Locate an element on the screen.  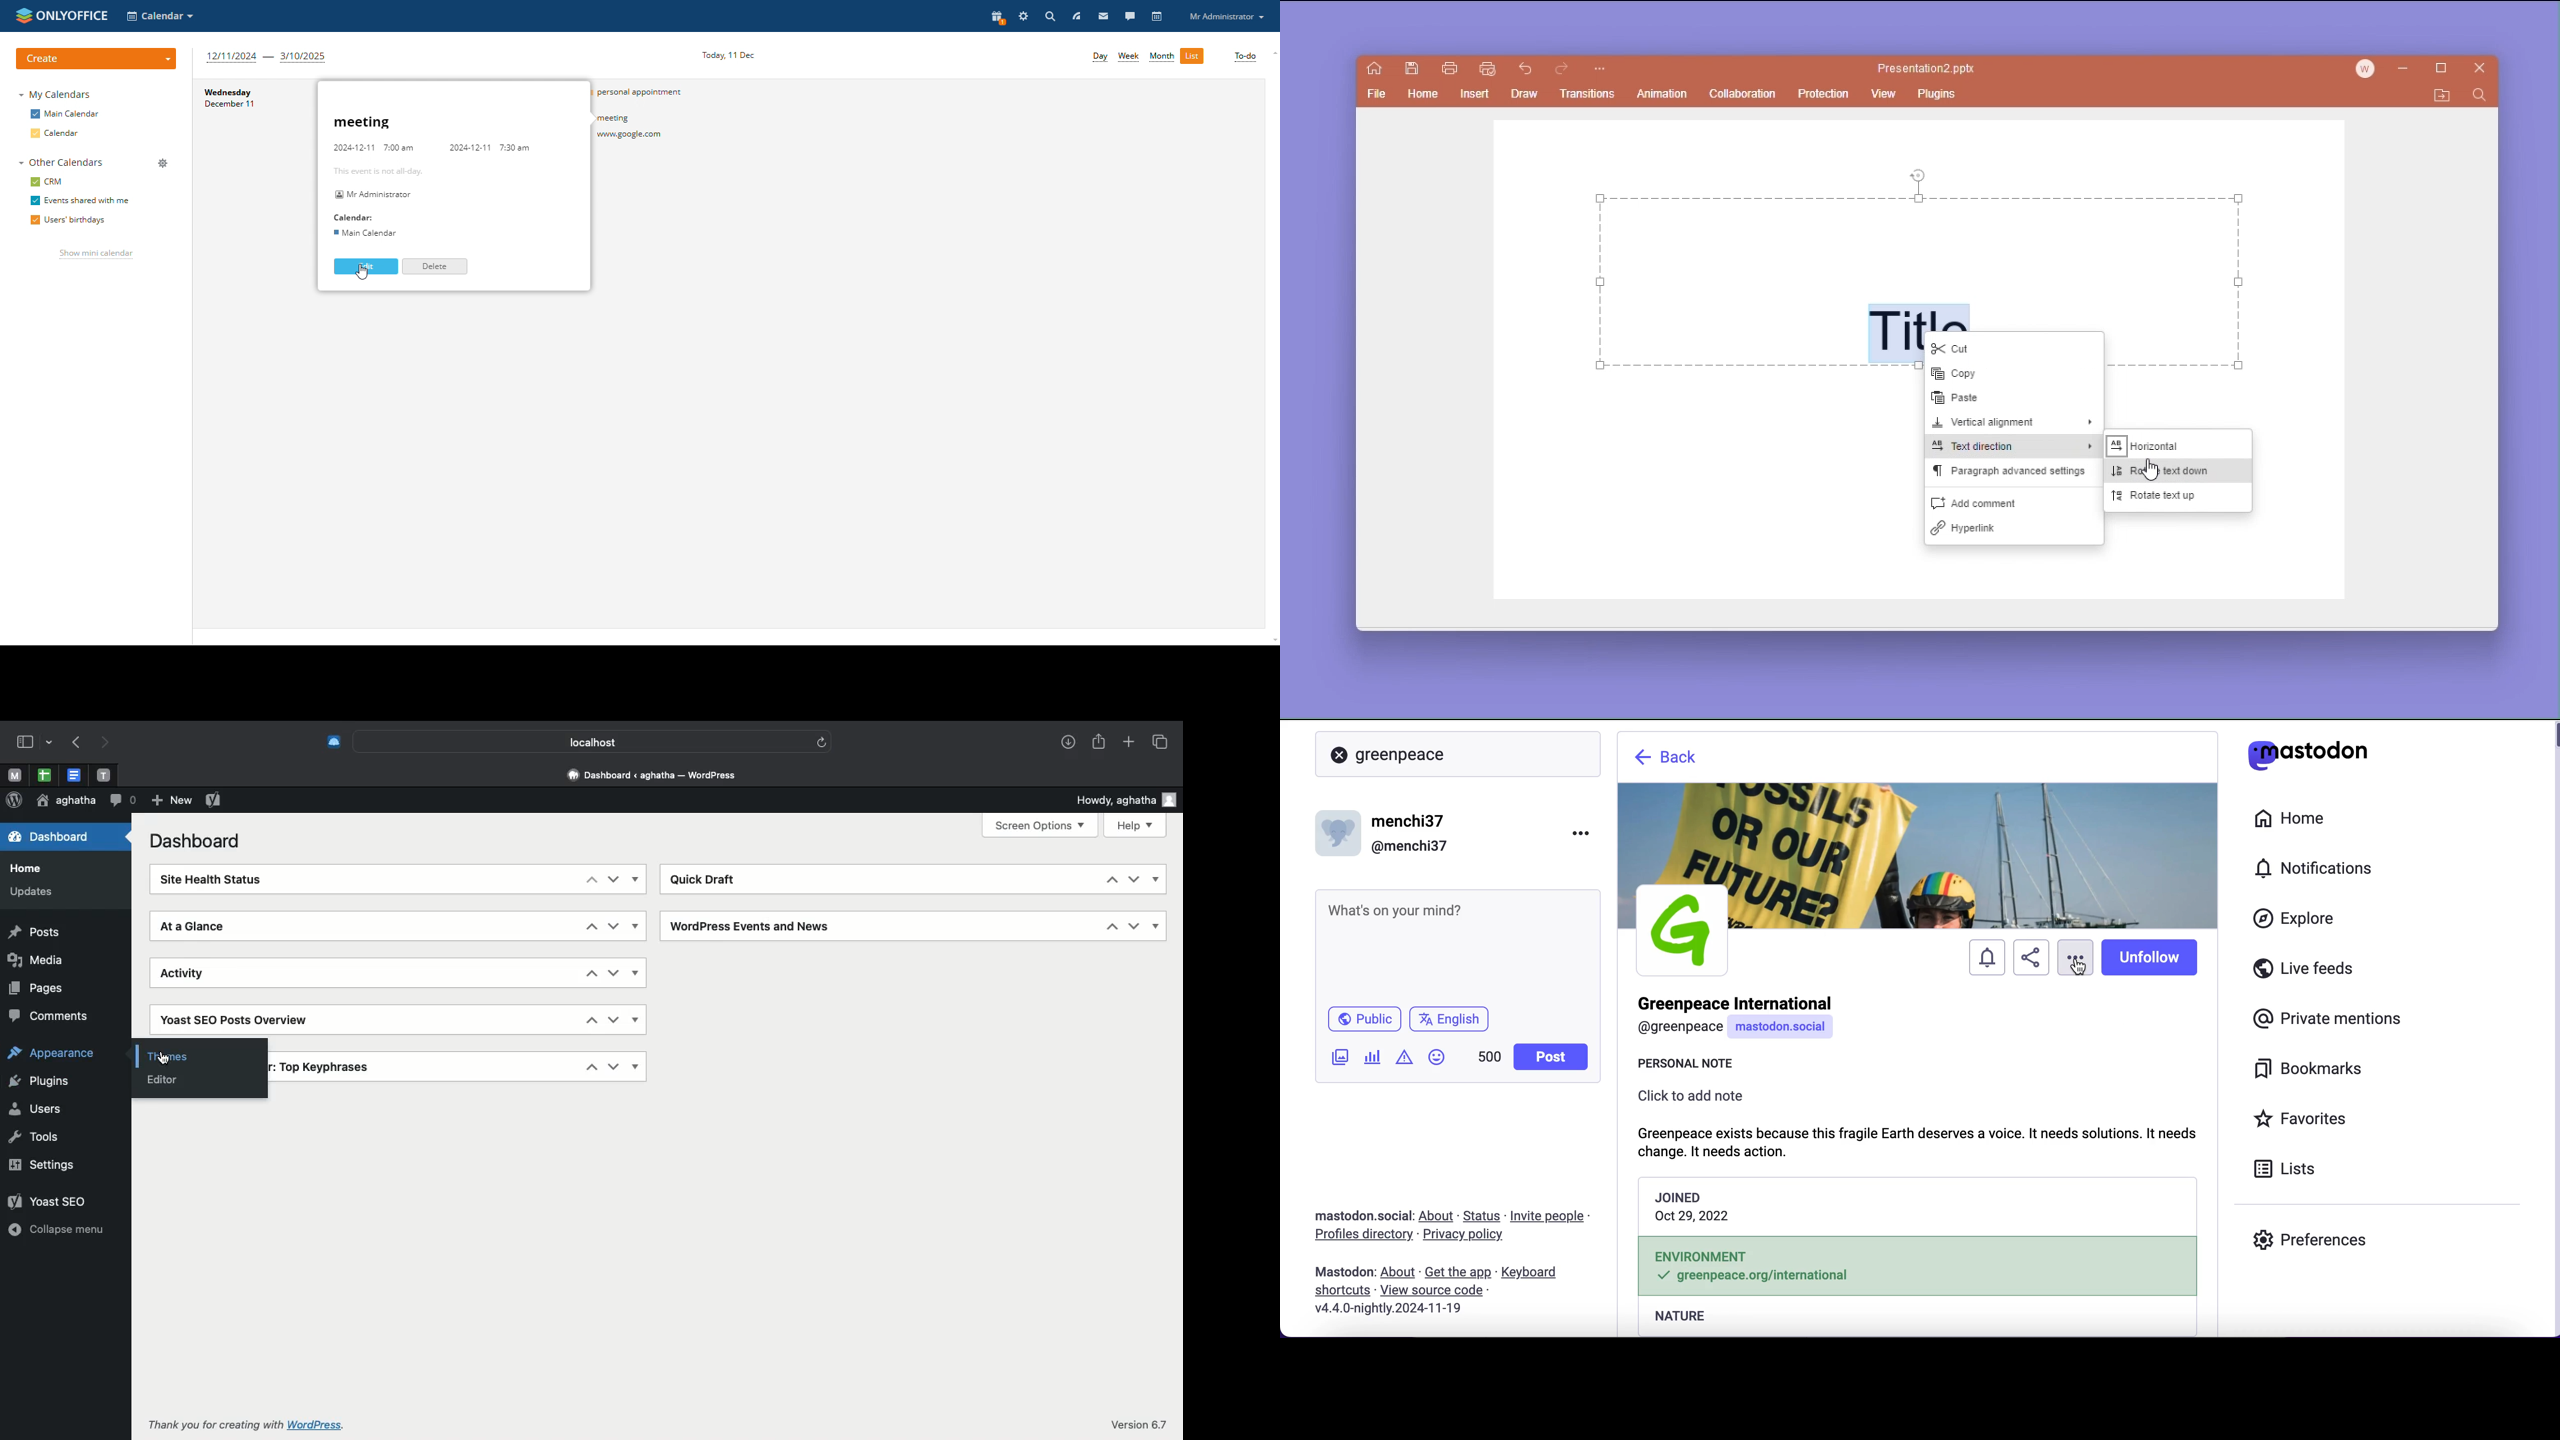
scroll bar is located at coordinates (2554, 1031).